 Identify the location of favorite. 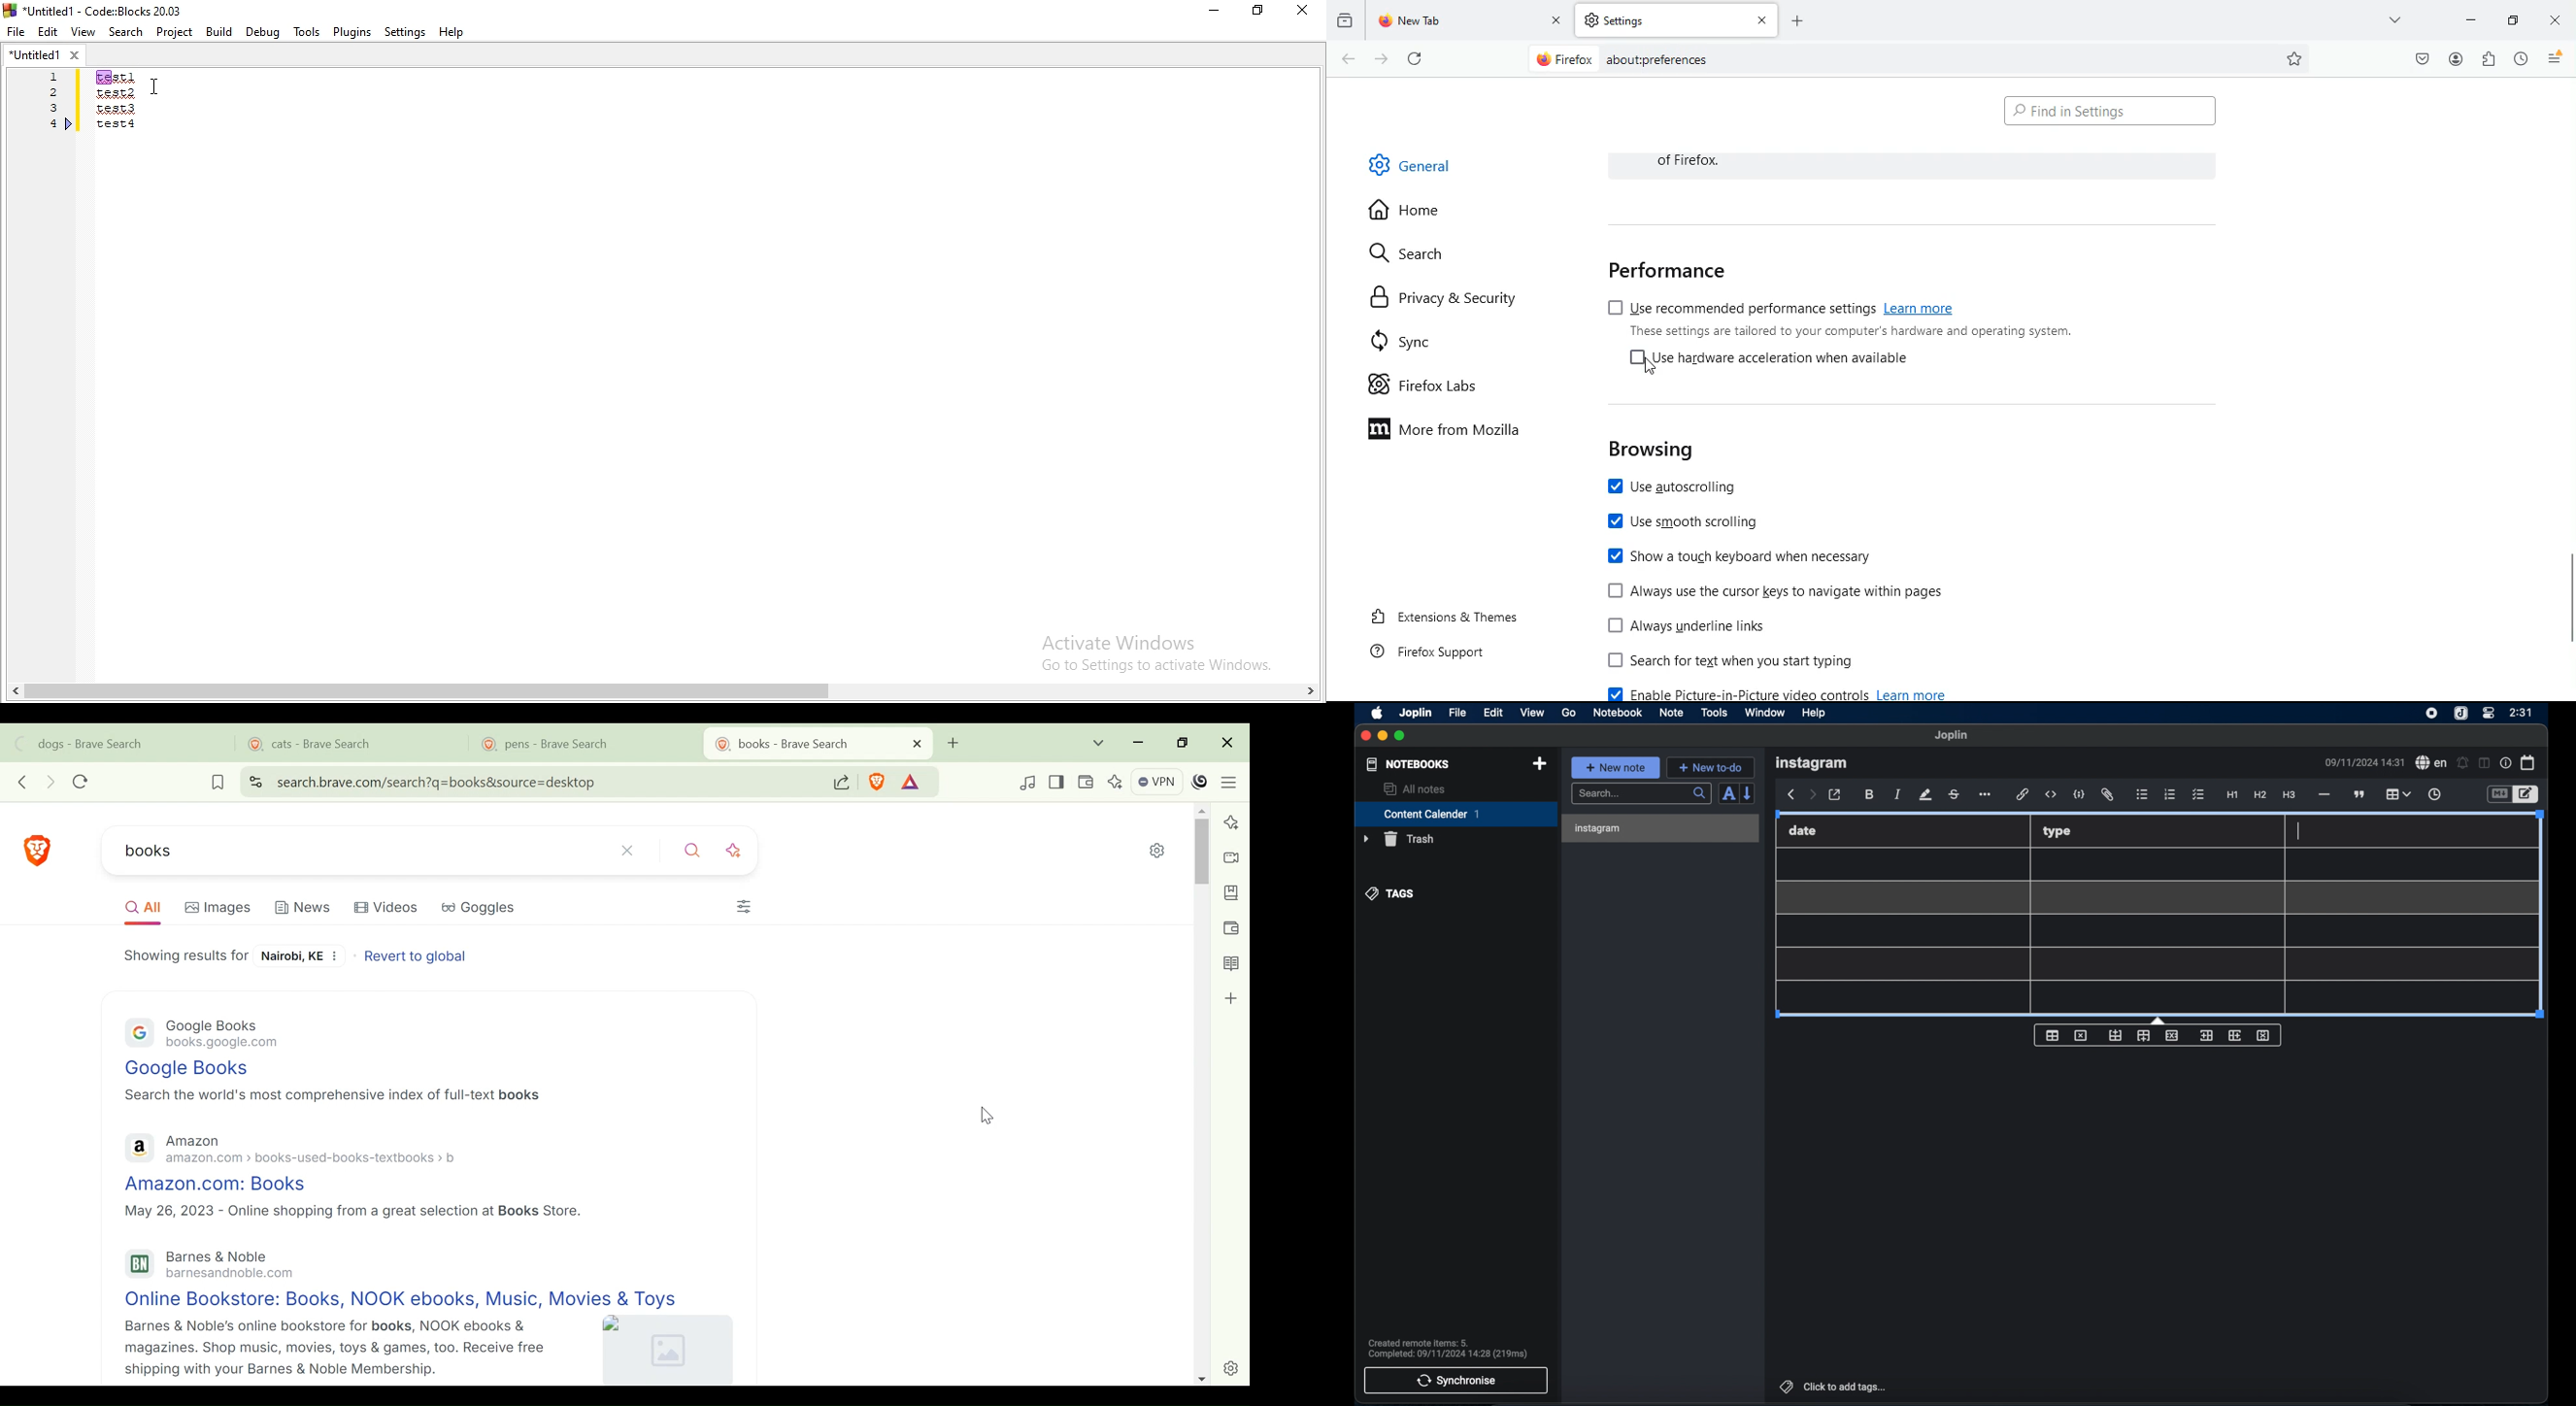
(2296, 59).